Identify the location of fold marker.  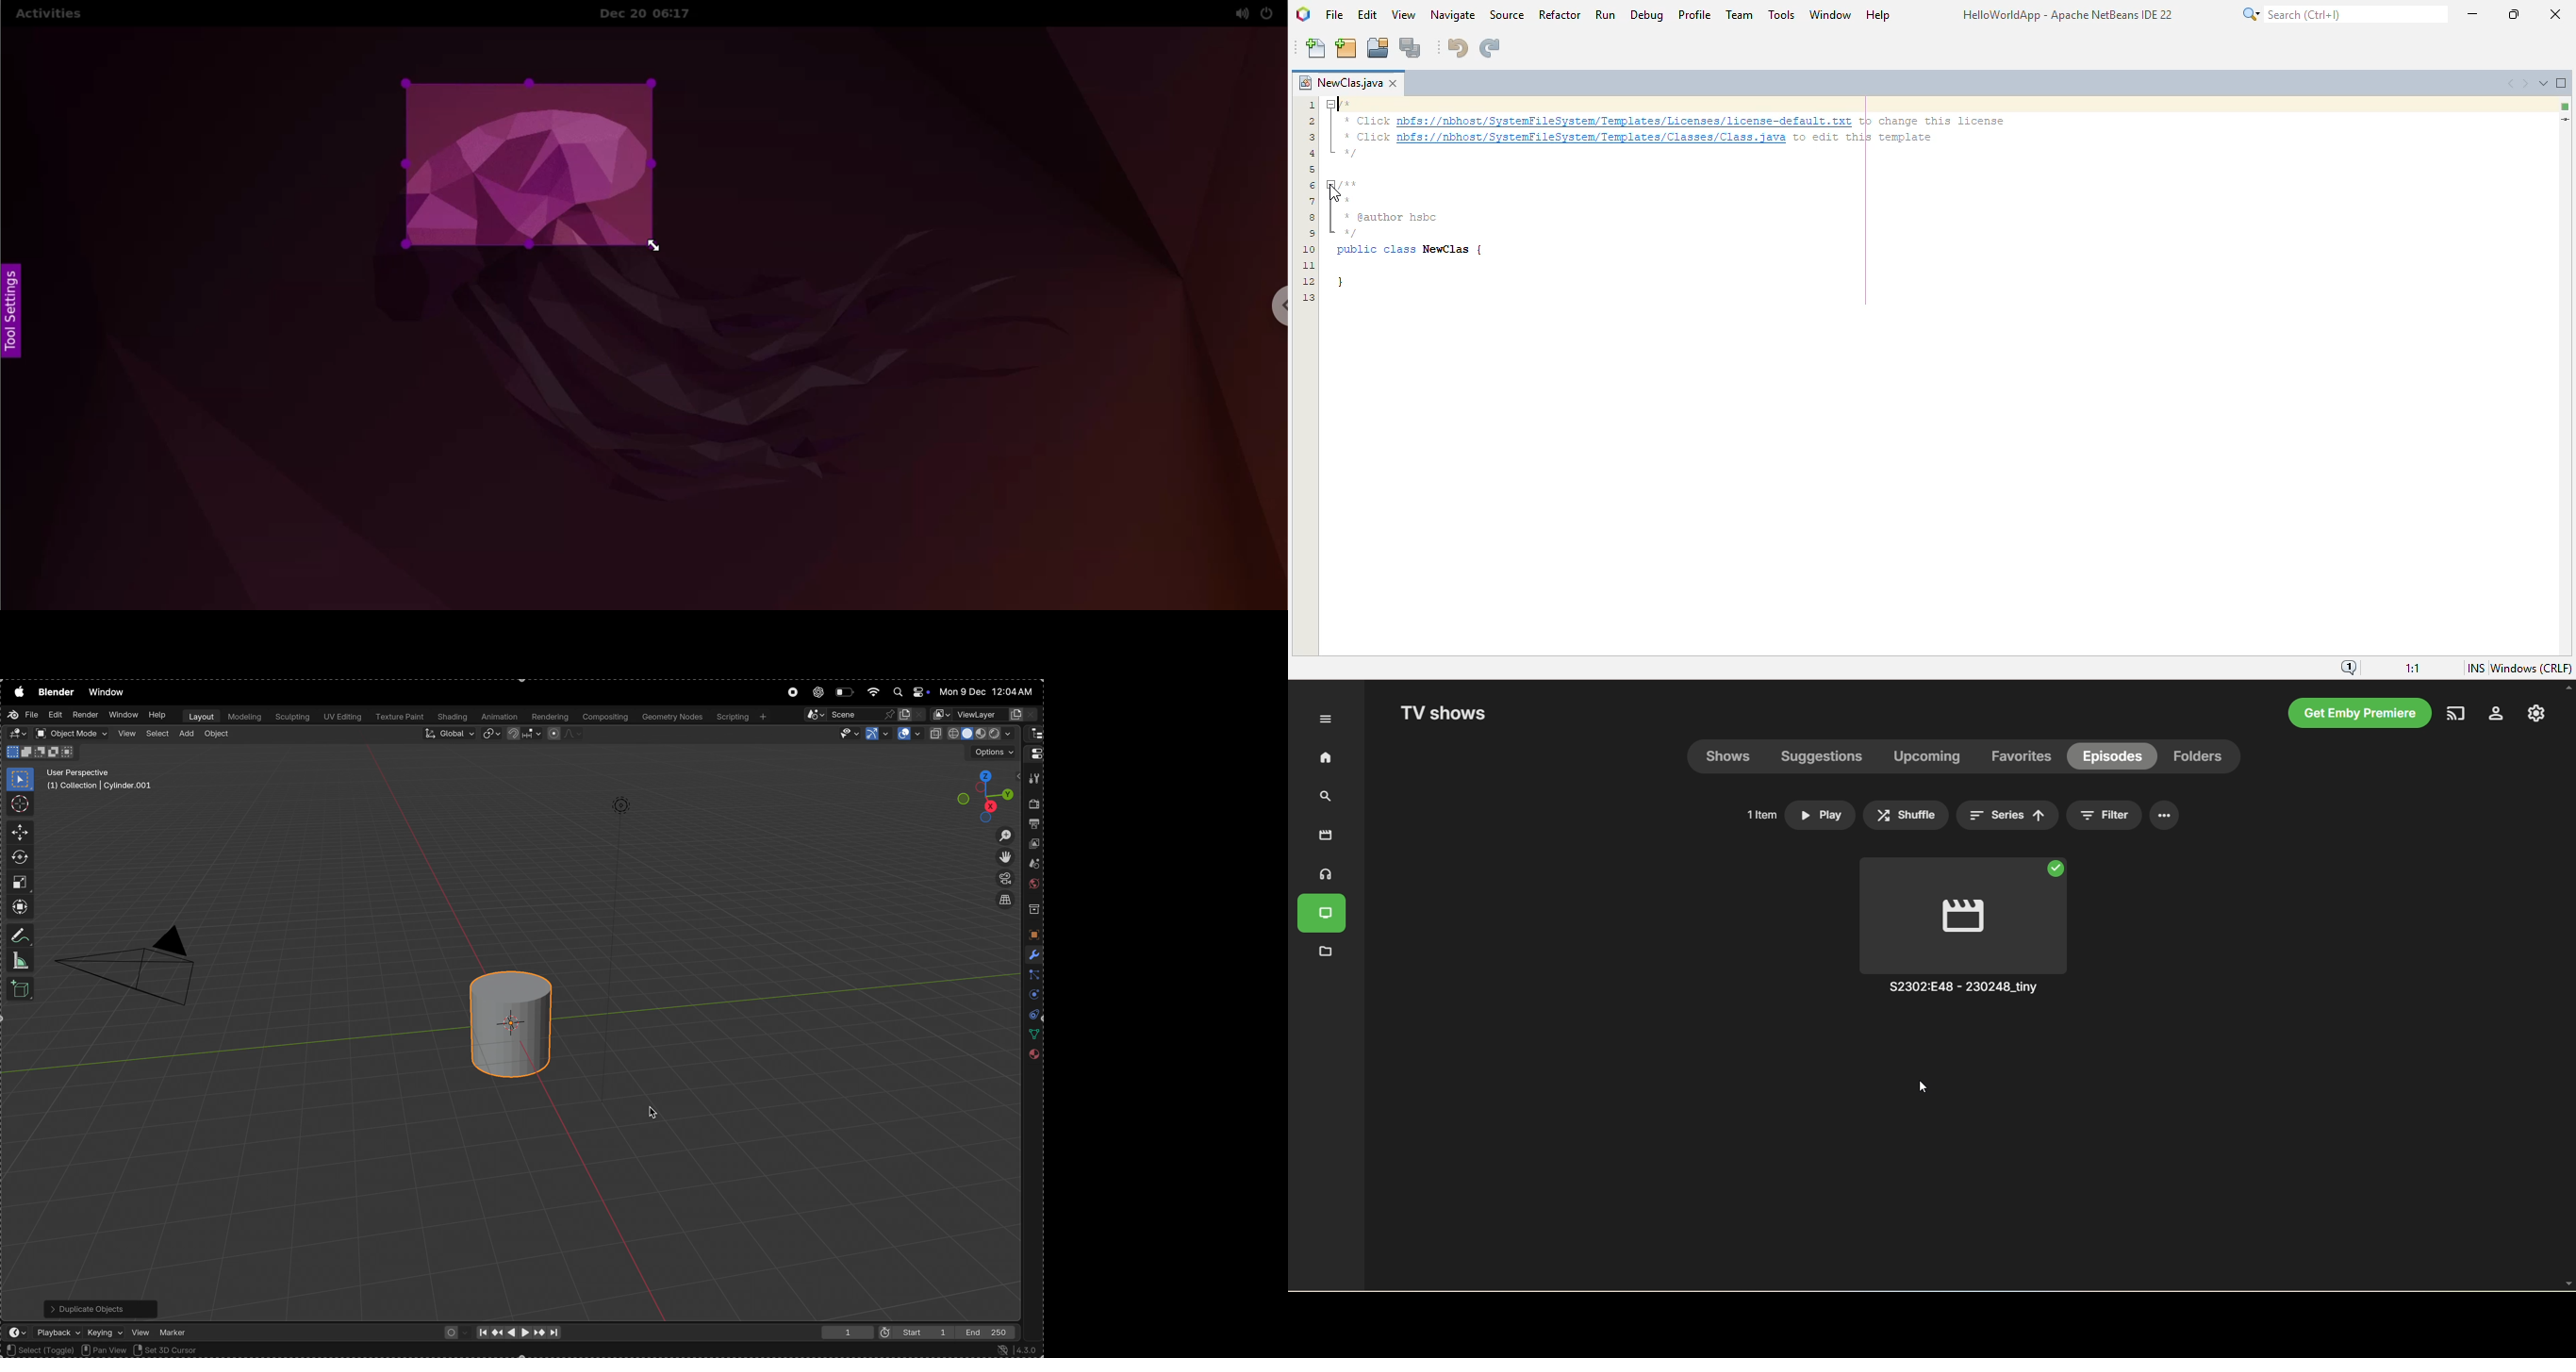
(1330, 125).